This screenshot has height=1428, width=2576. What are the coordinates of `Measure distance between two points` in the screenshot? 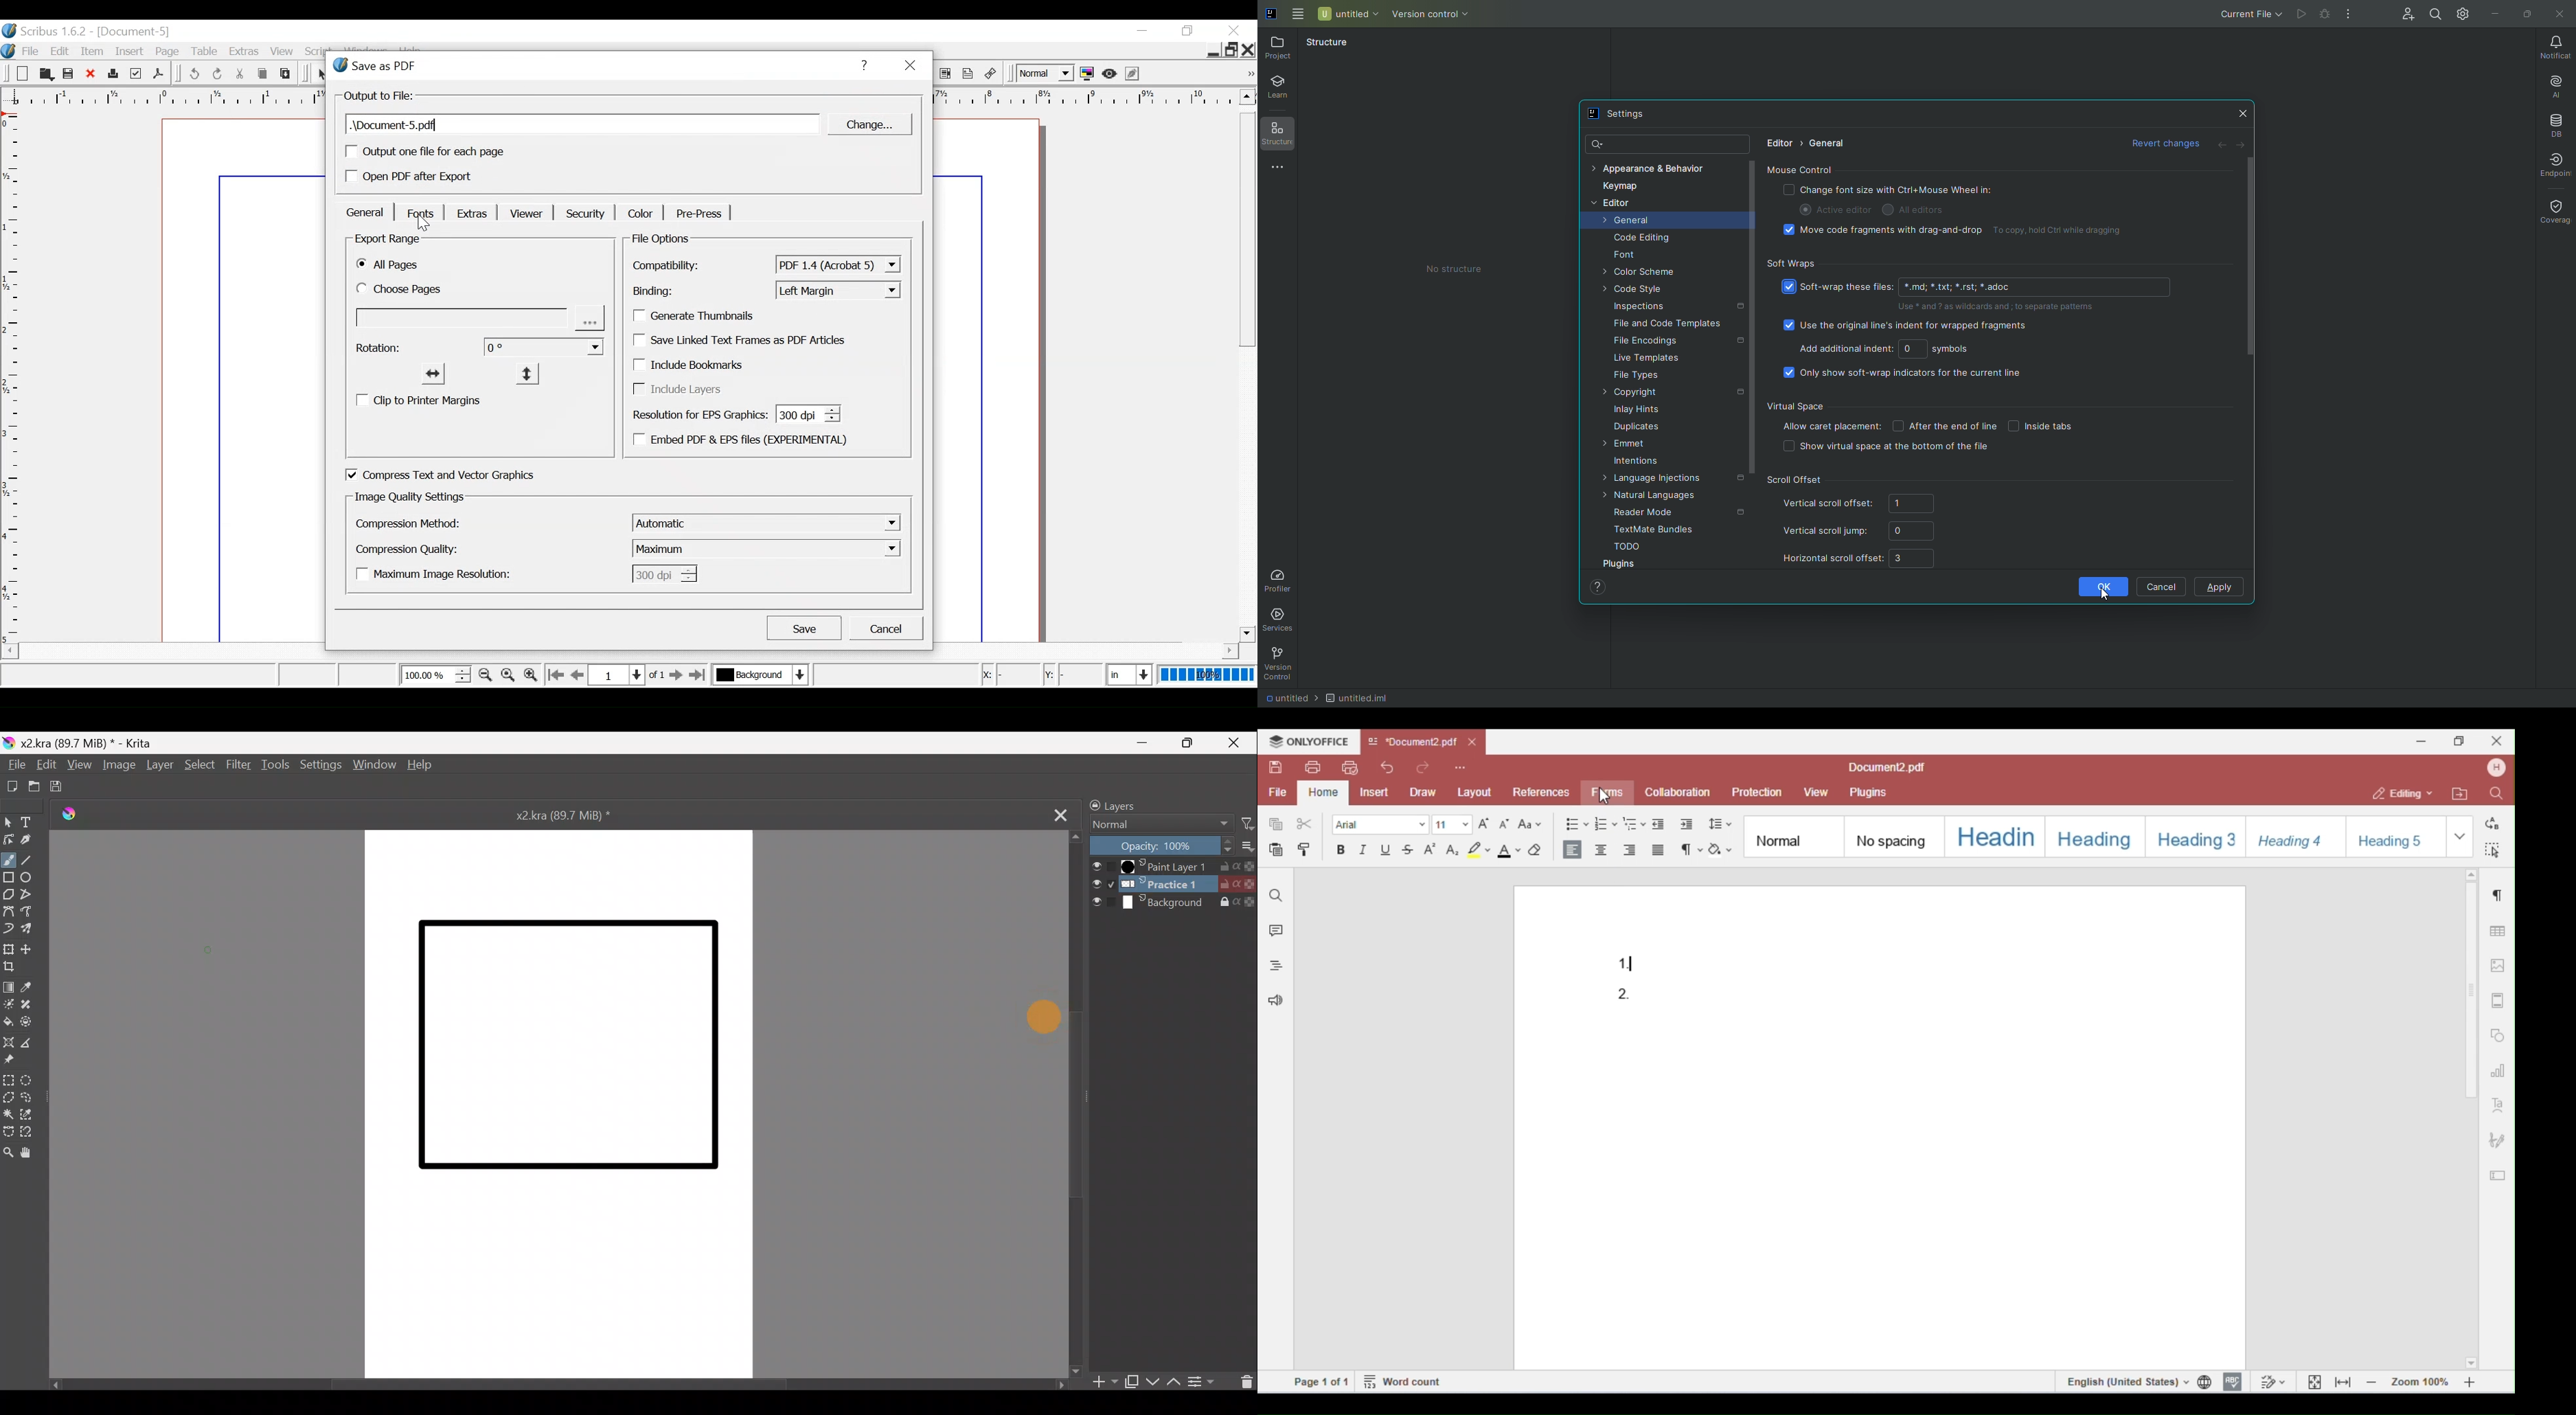 It's located at (37, 1043).